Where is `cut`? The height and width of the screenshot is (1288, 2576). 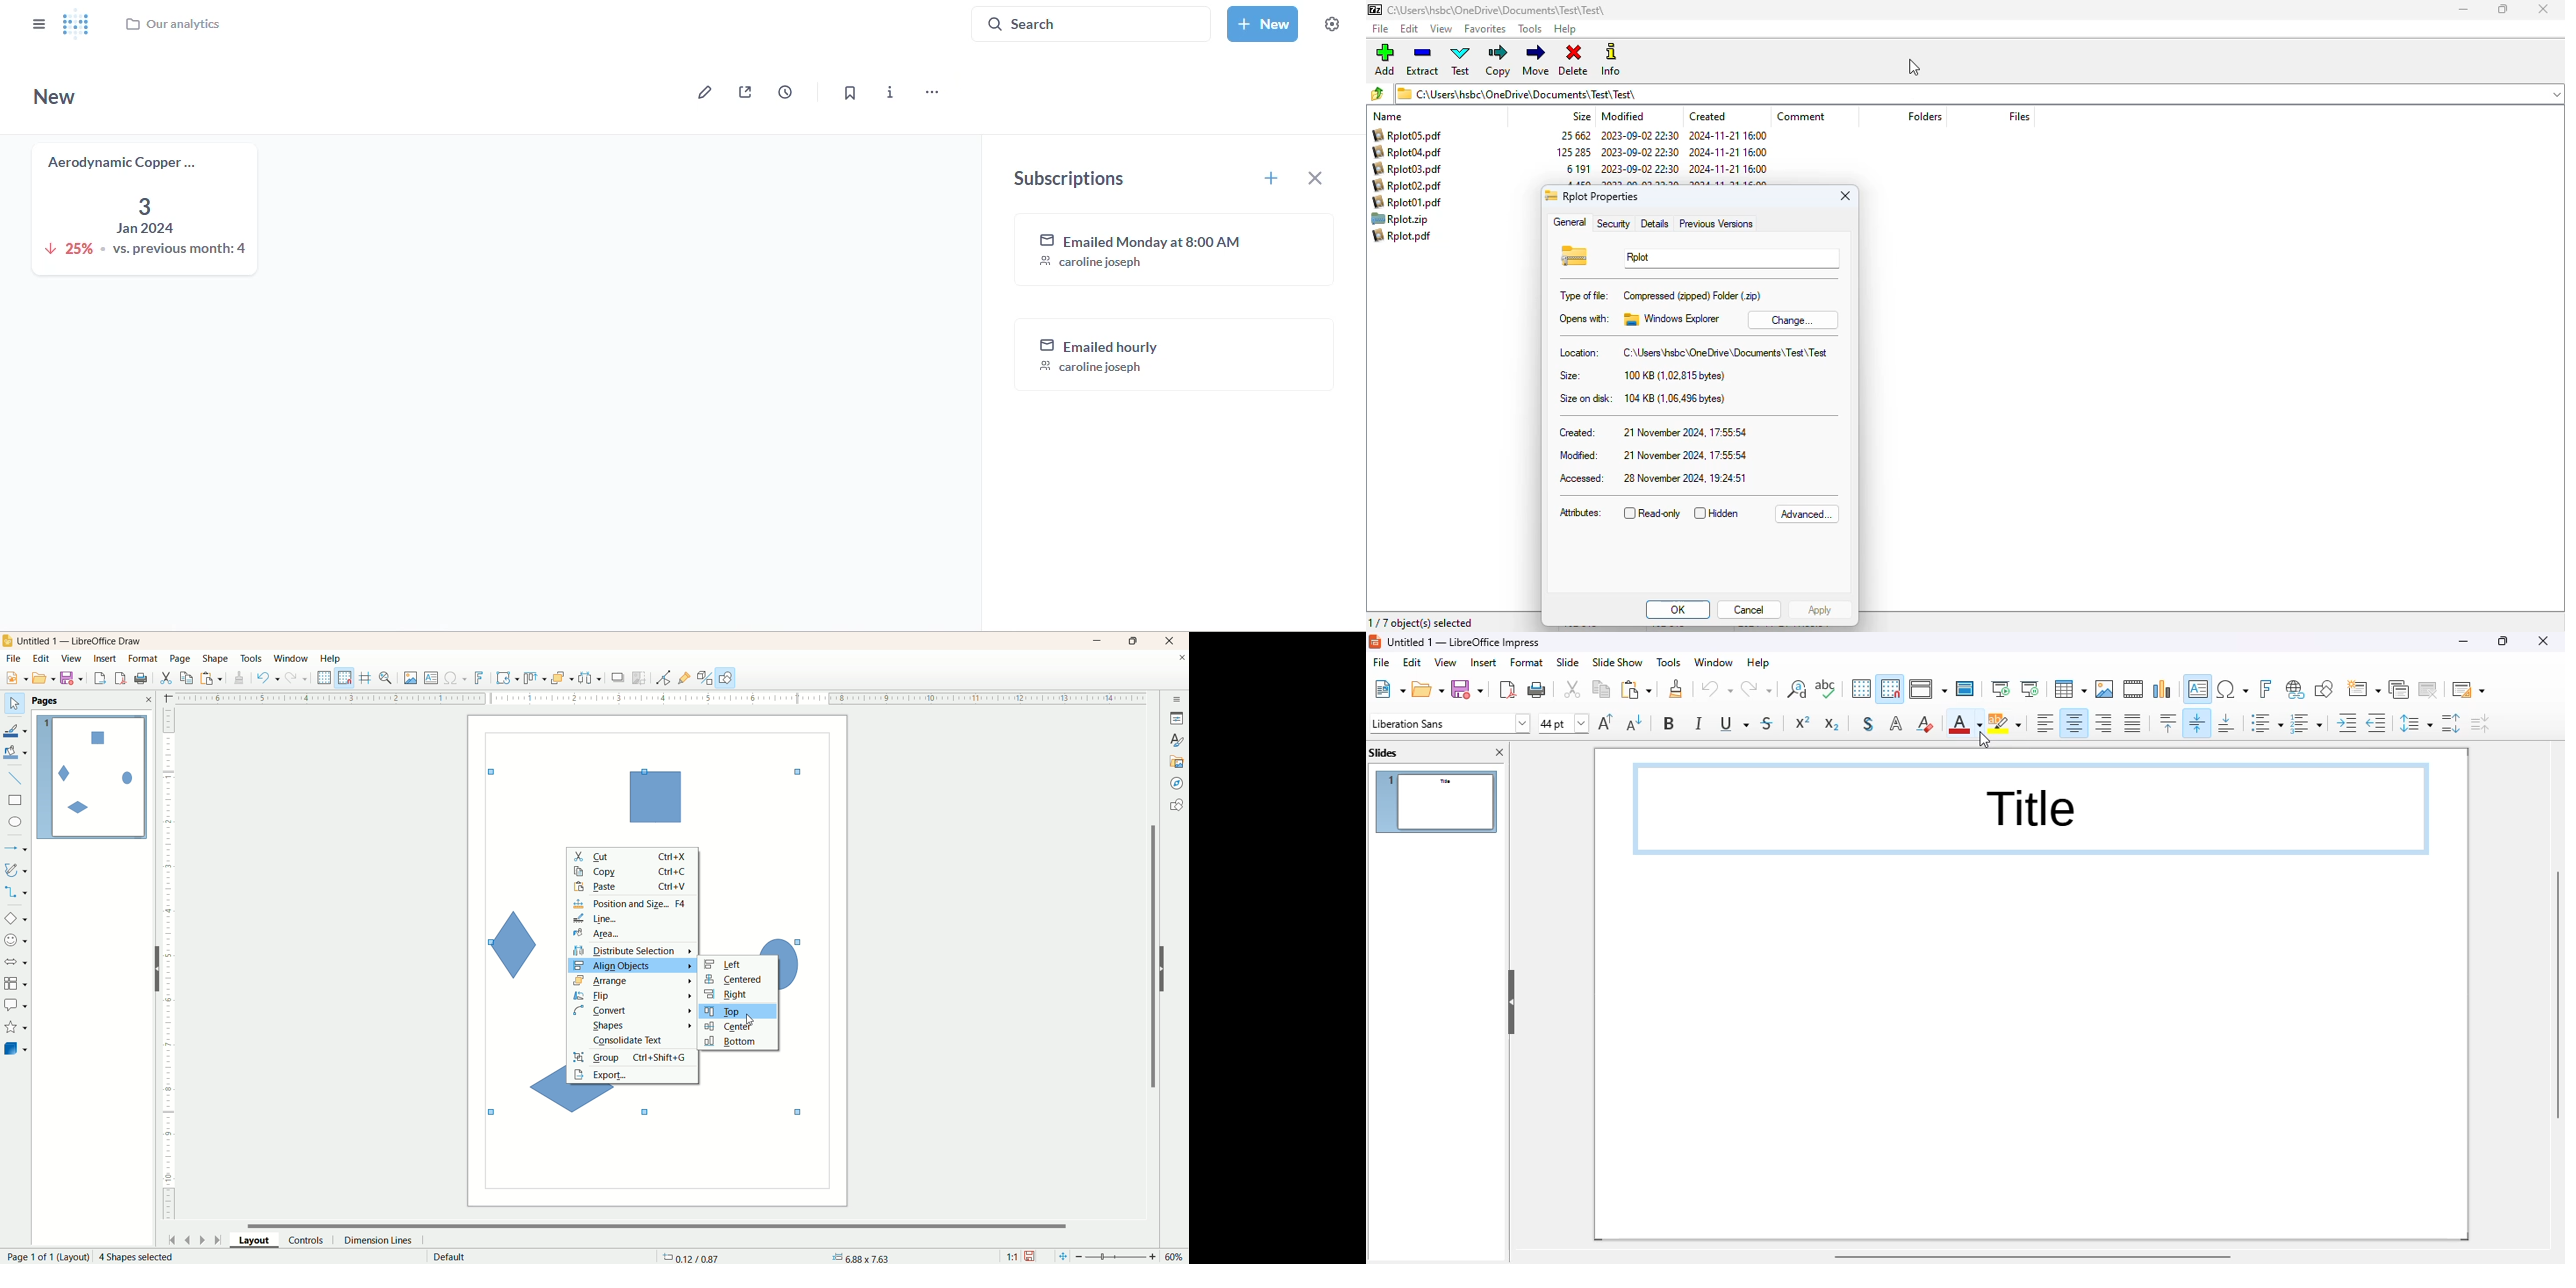 cut is located at coordinates (633, 856).